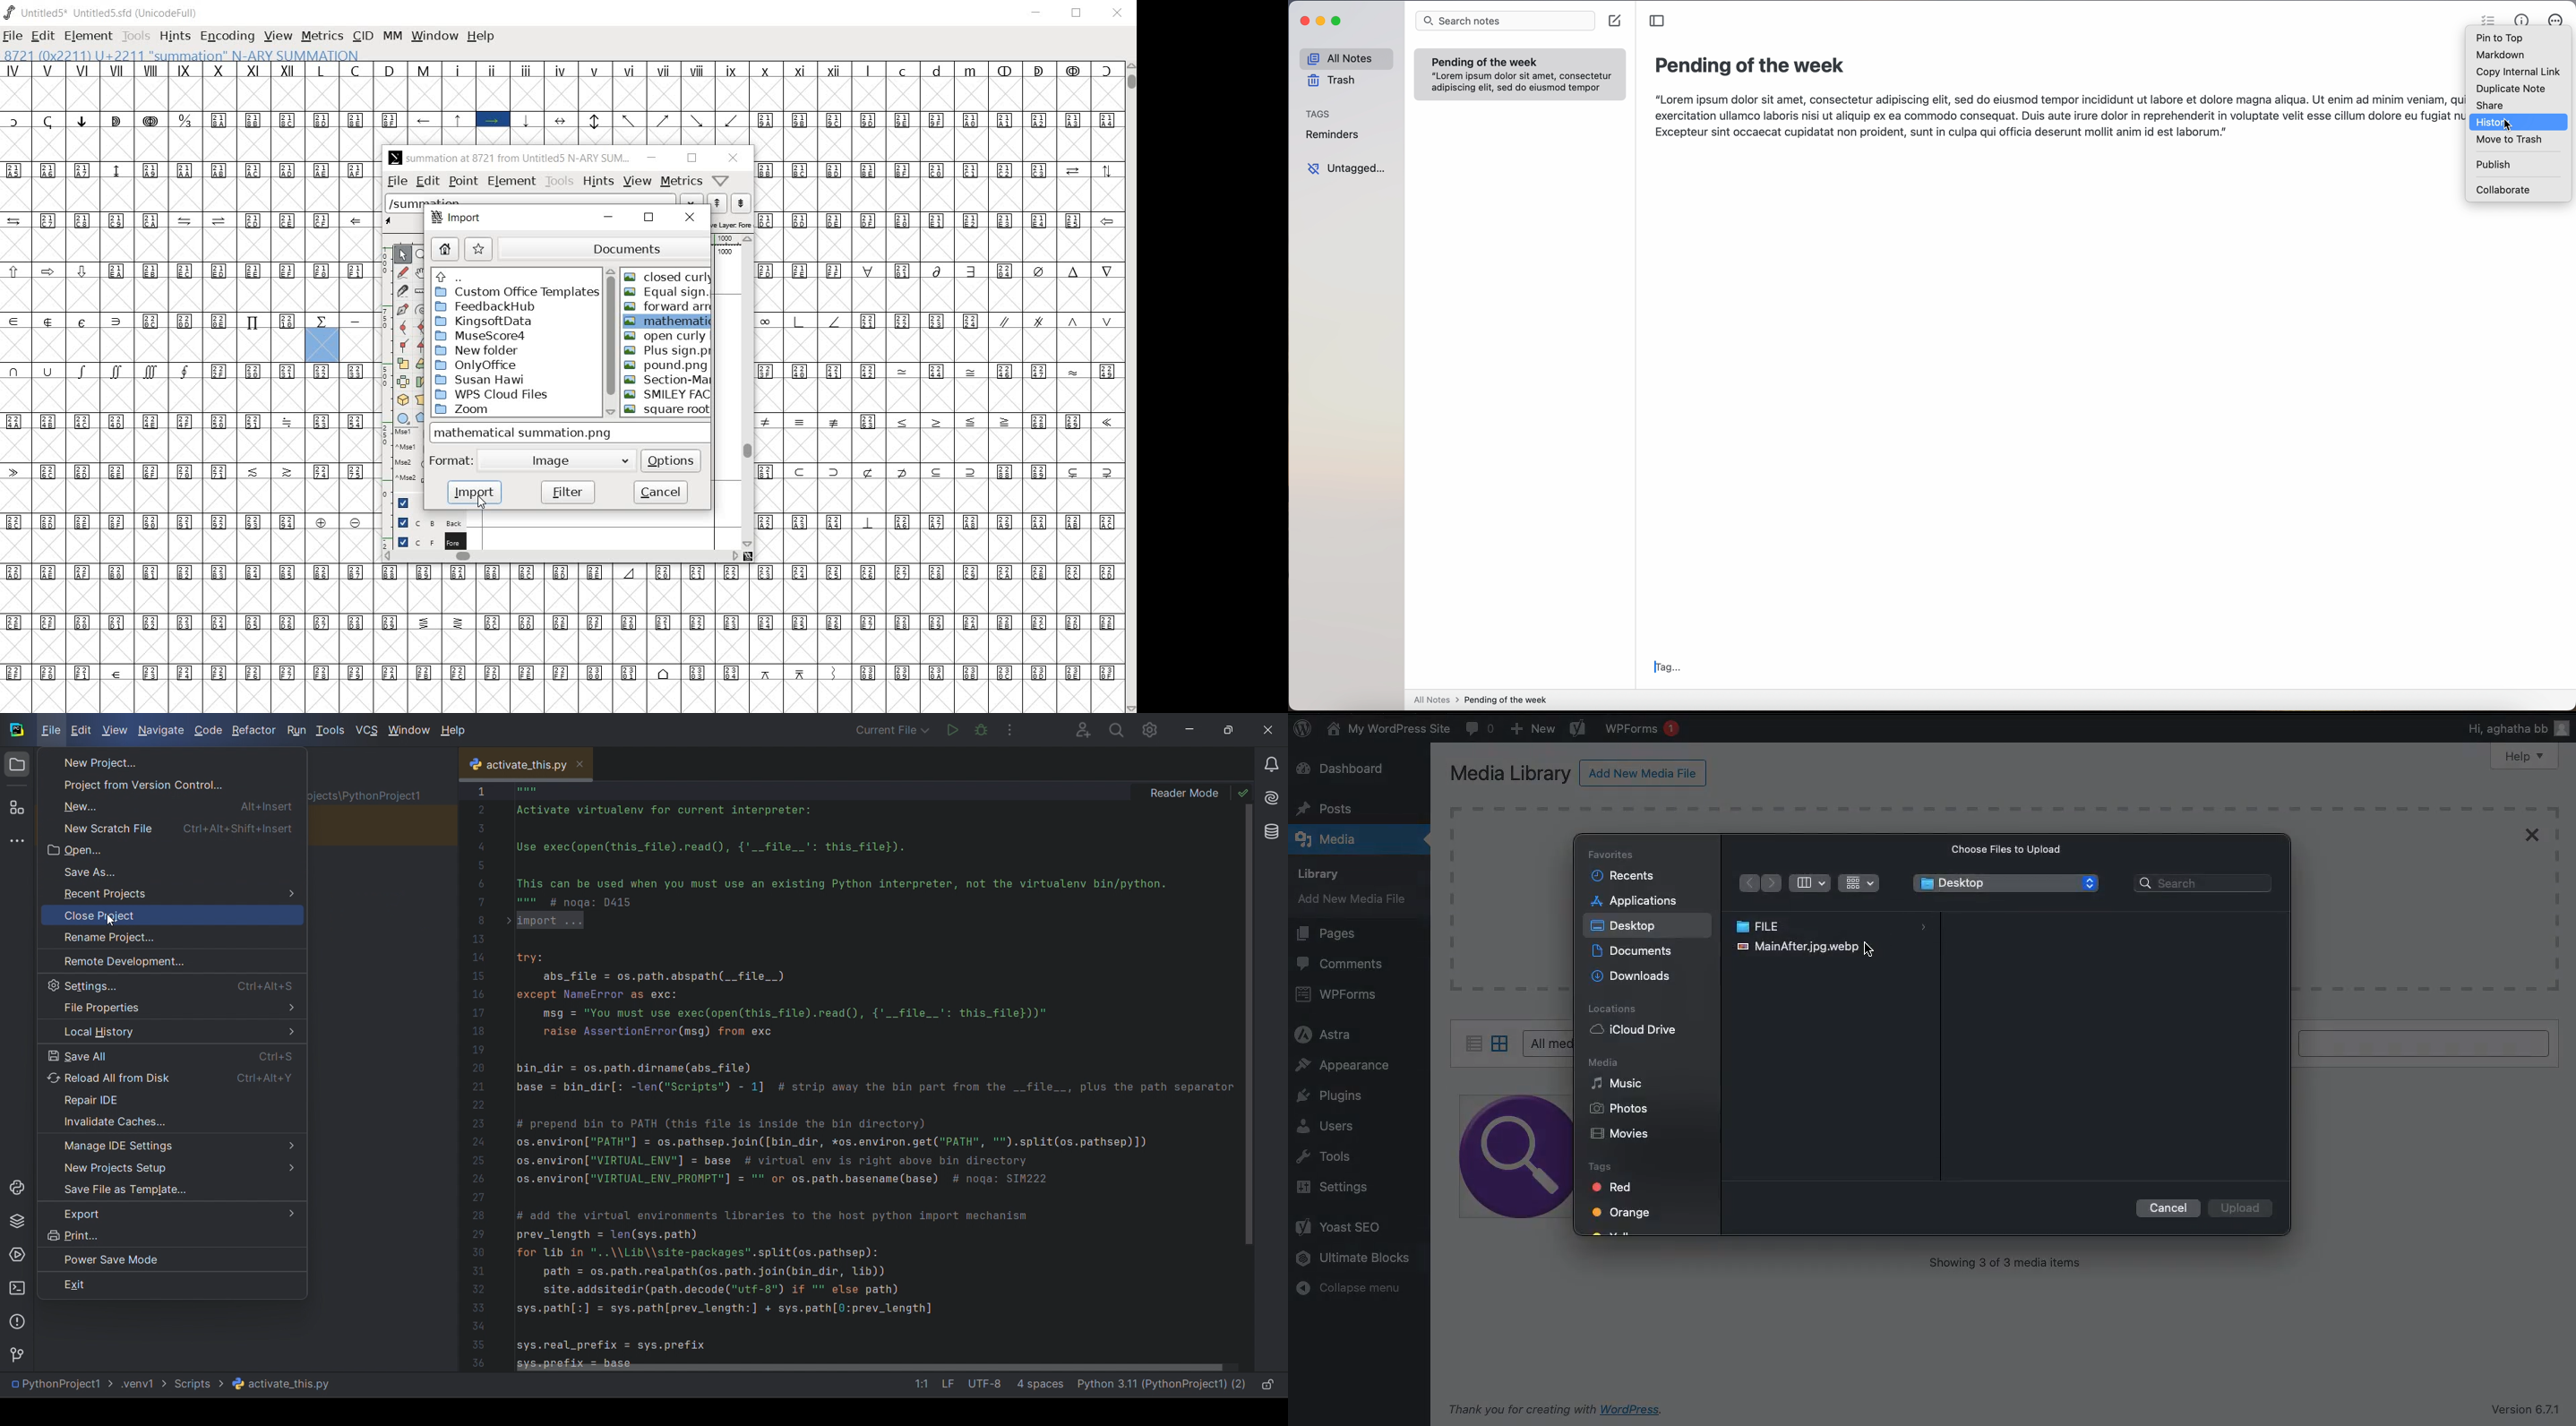 The height and width of the screenshot is (1428, 2576). I want to click on Hi users, so click(2520, 729).